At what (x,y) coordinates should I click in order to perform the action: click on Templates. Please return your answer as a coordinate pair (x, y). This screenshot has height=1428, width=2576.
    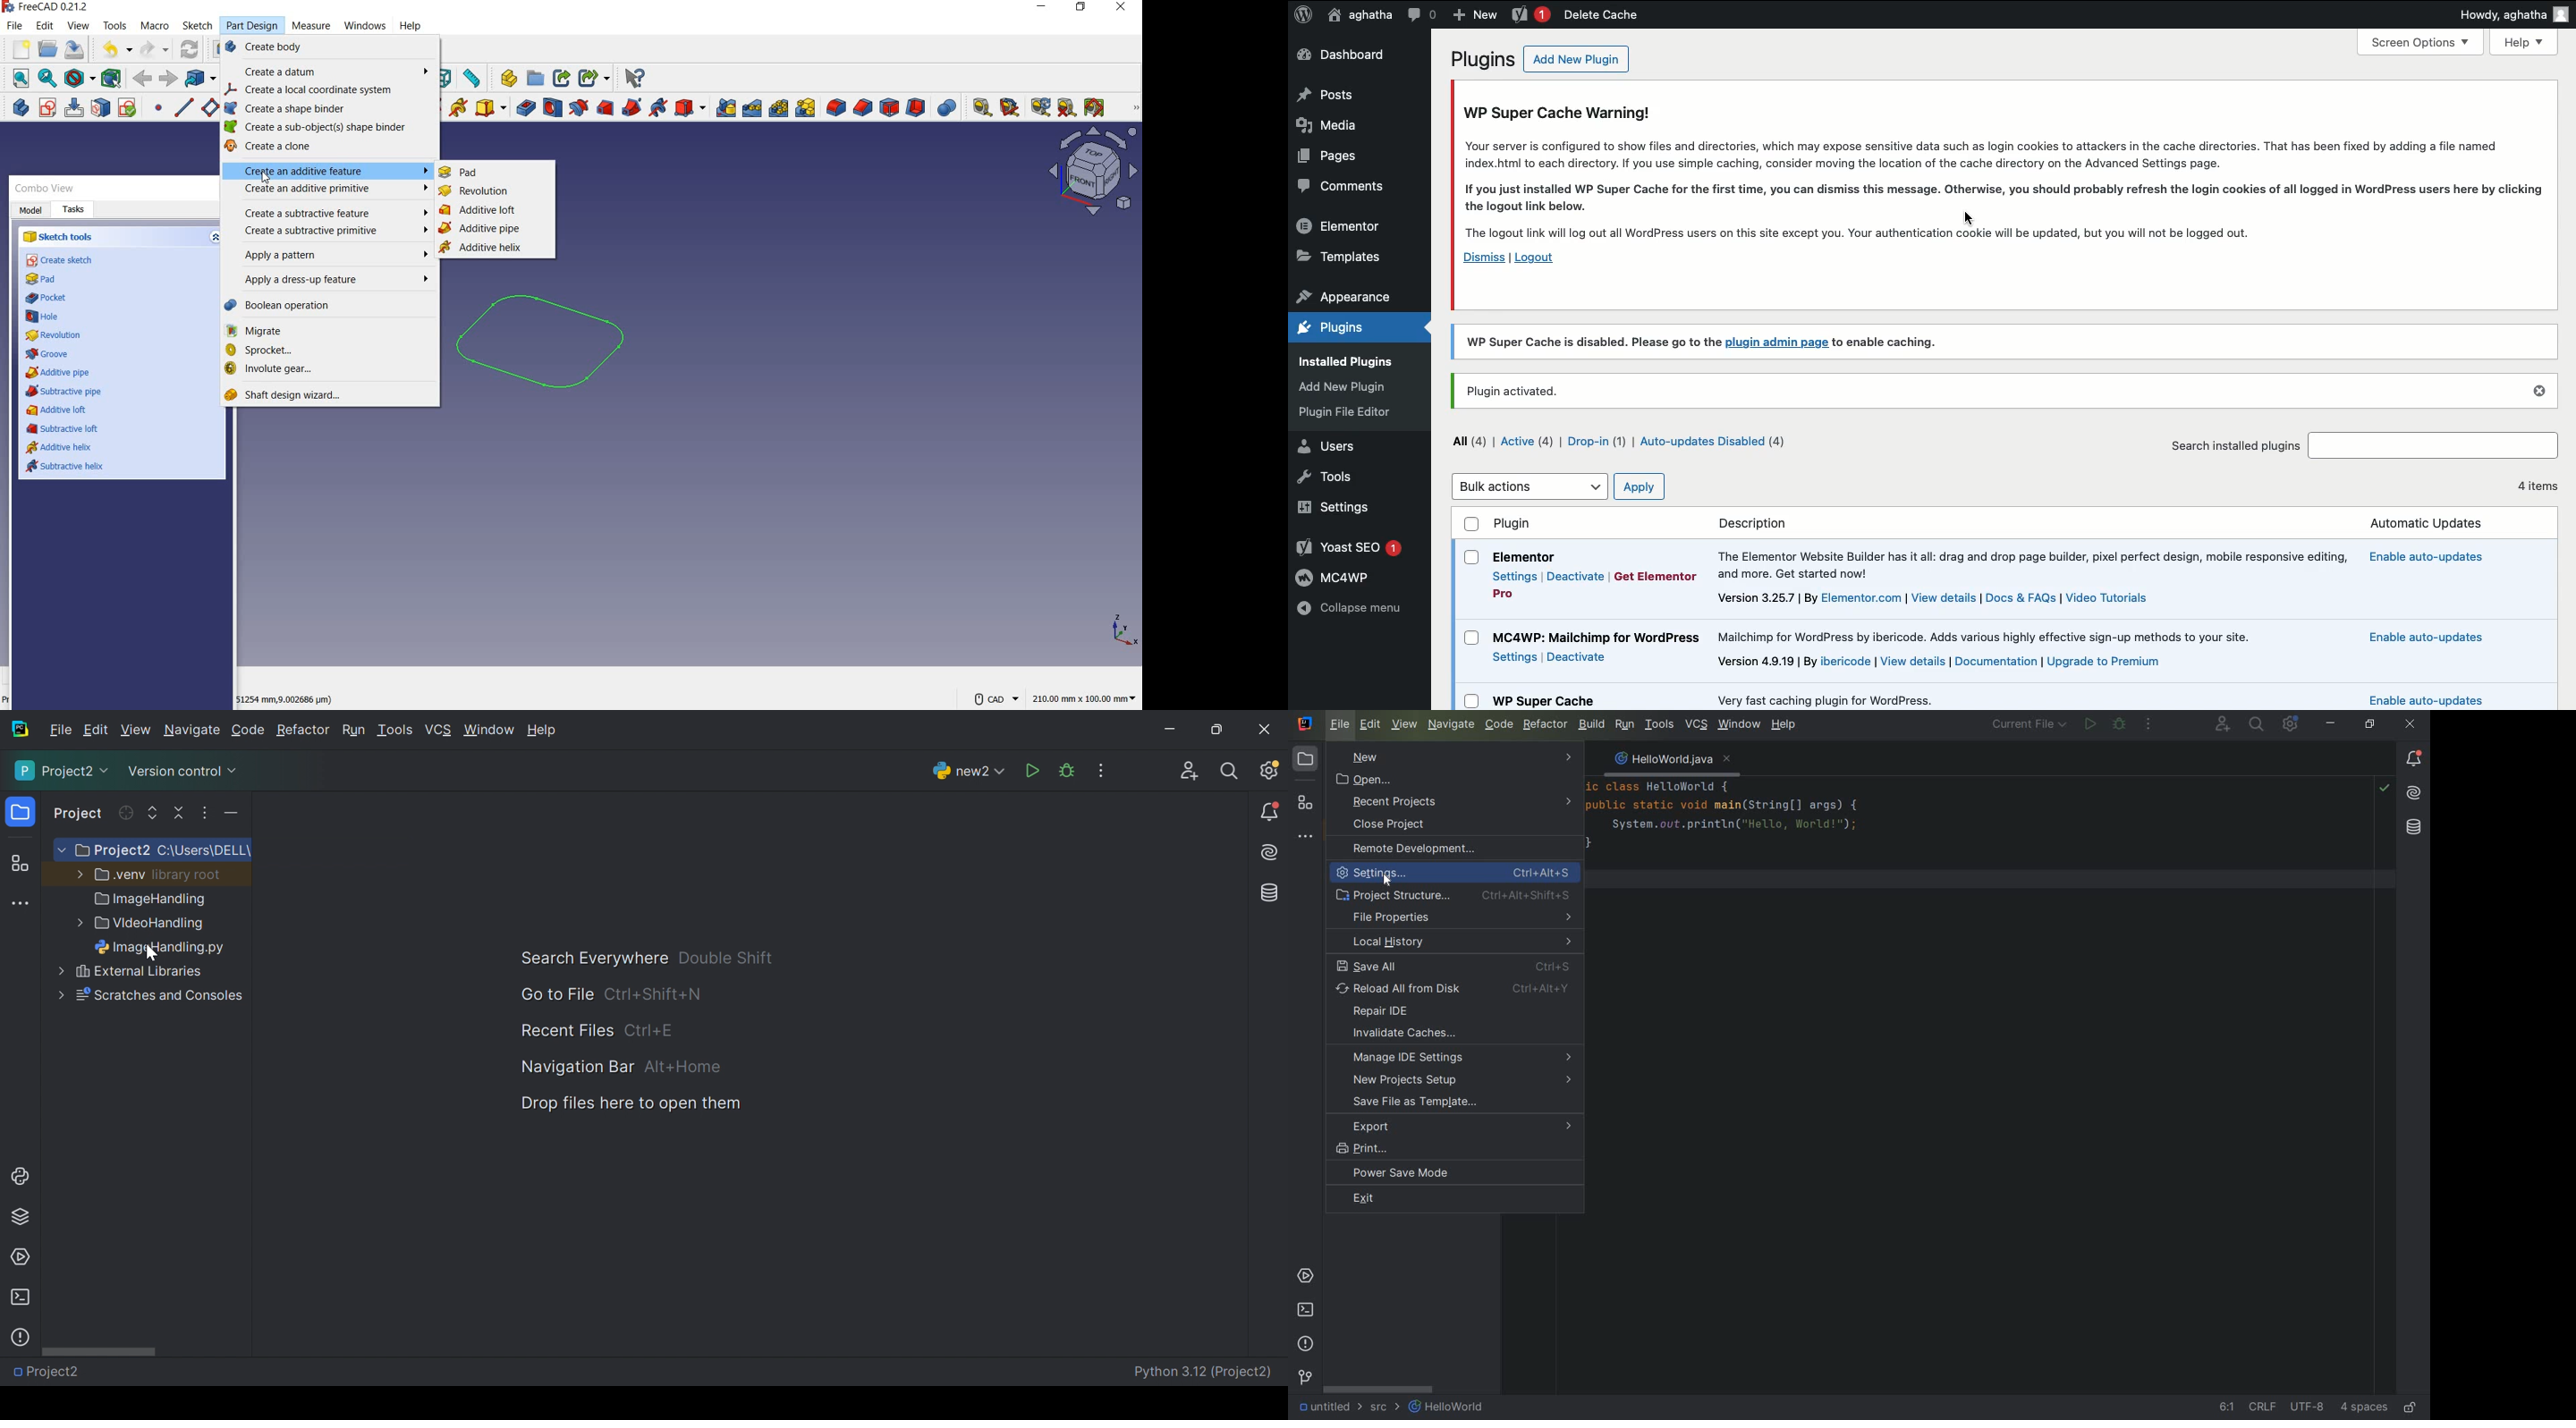
    Looking at the image, I should click on (1341, 258).